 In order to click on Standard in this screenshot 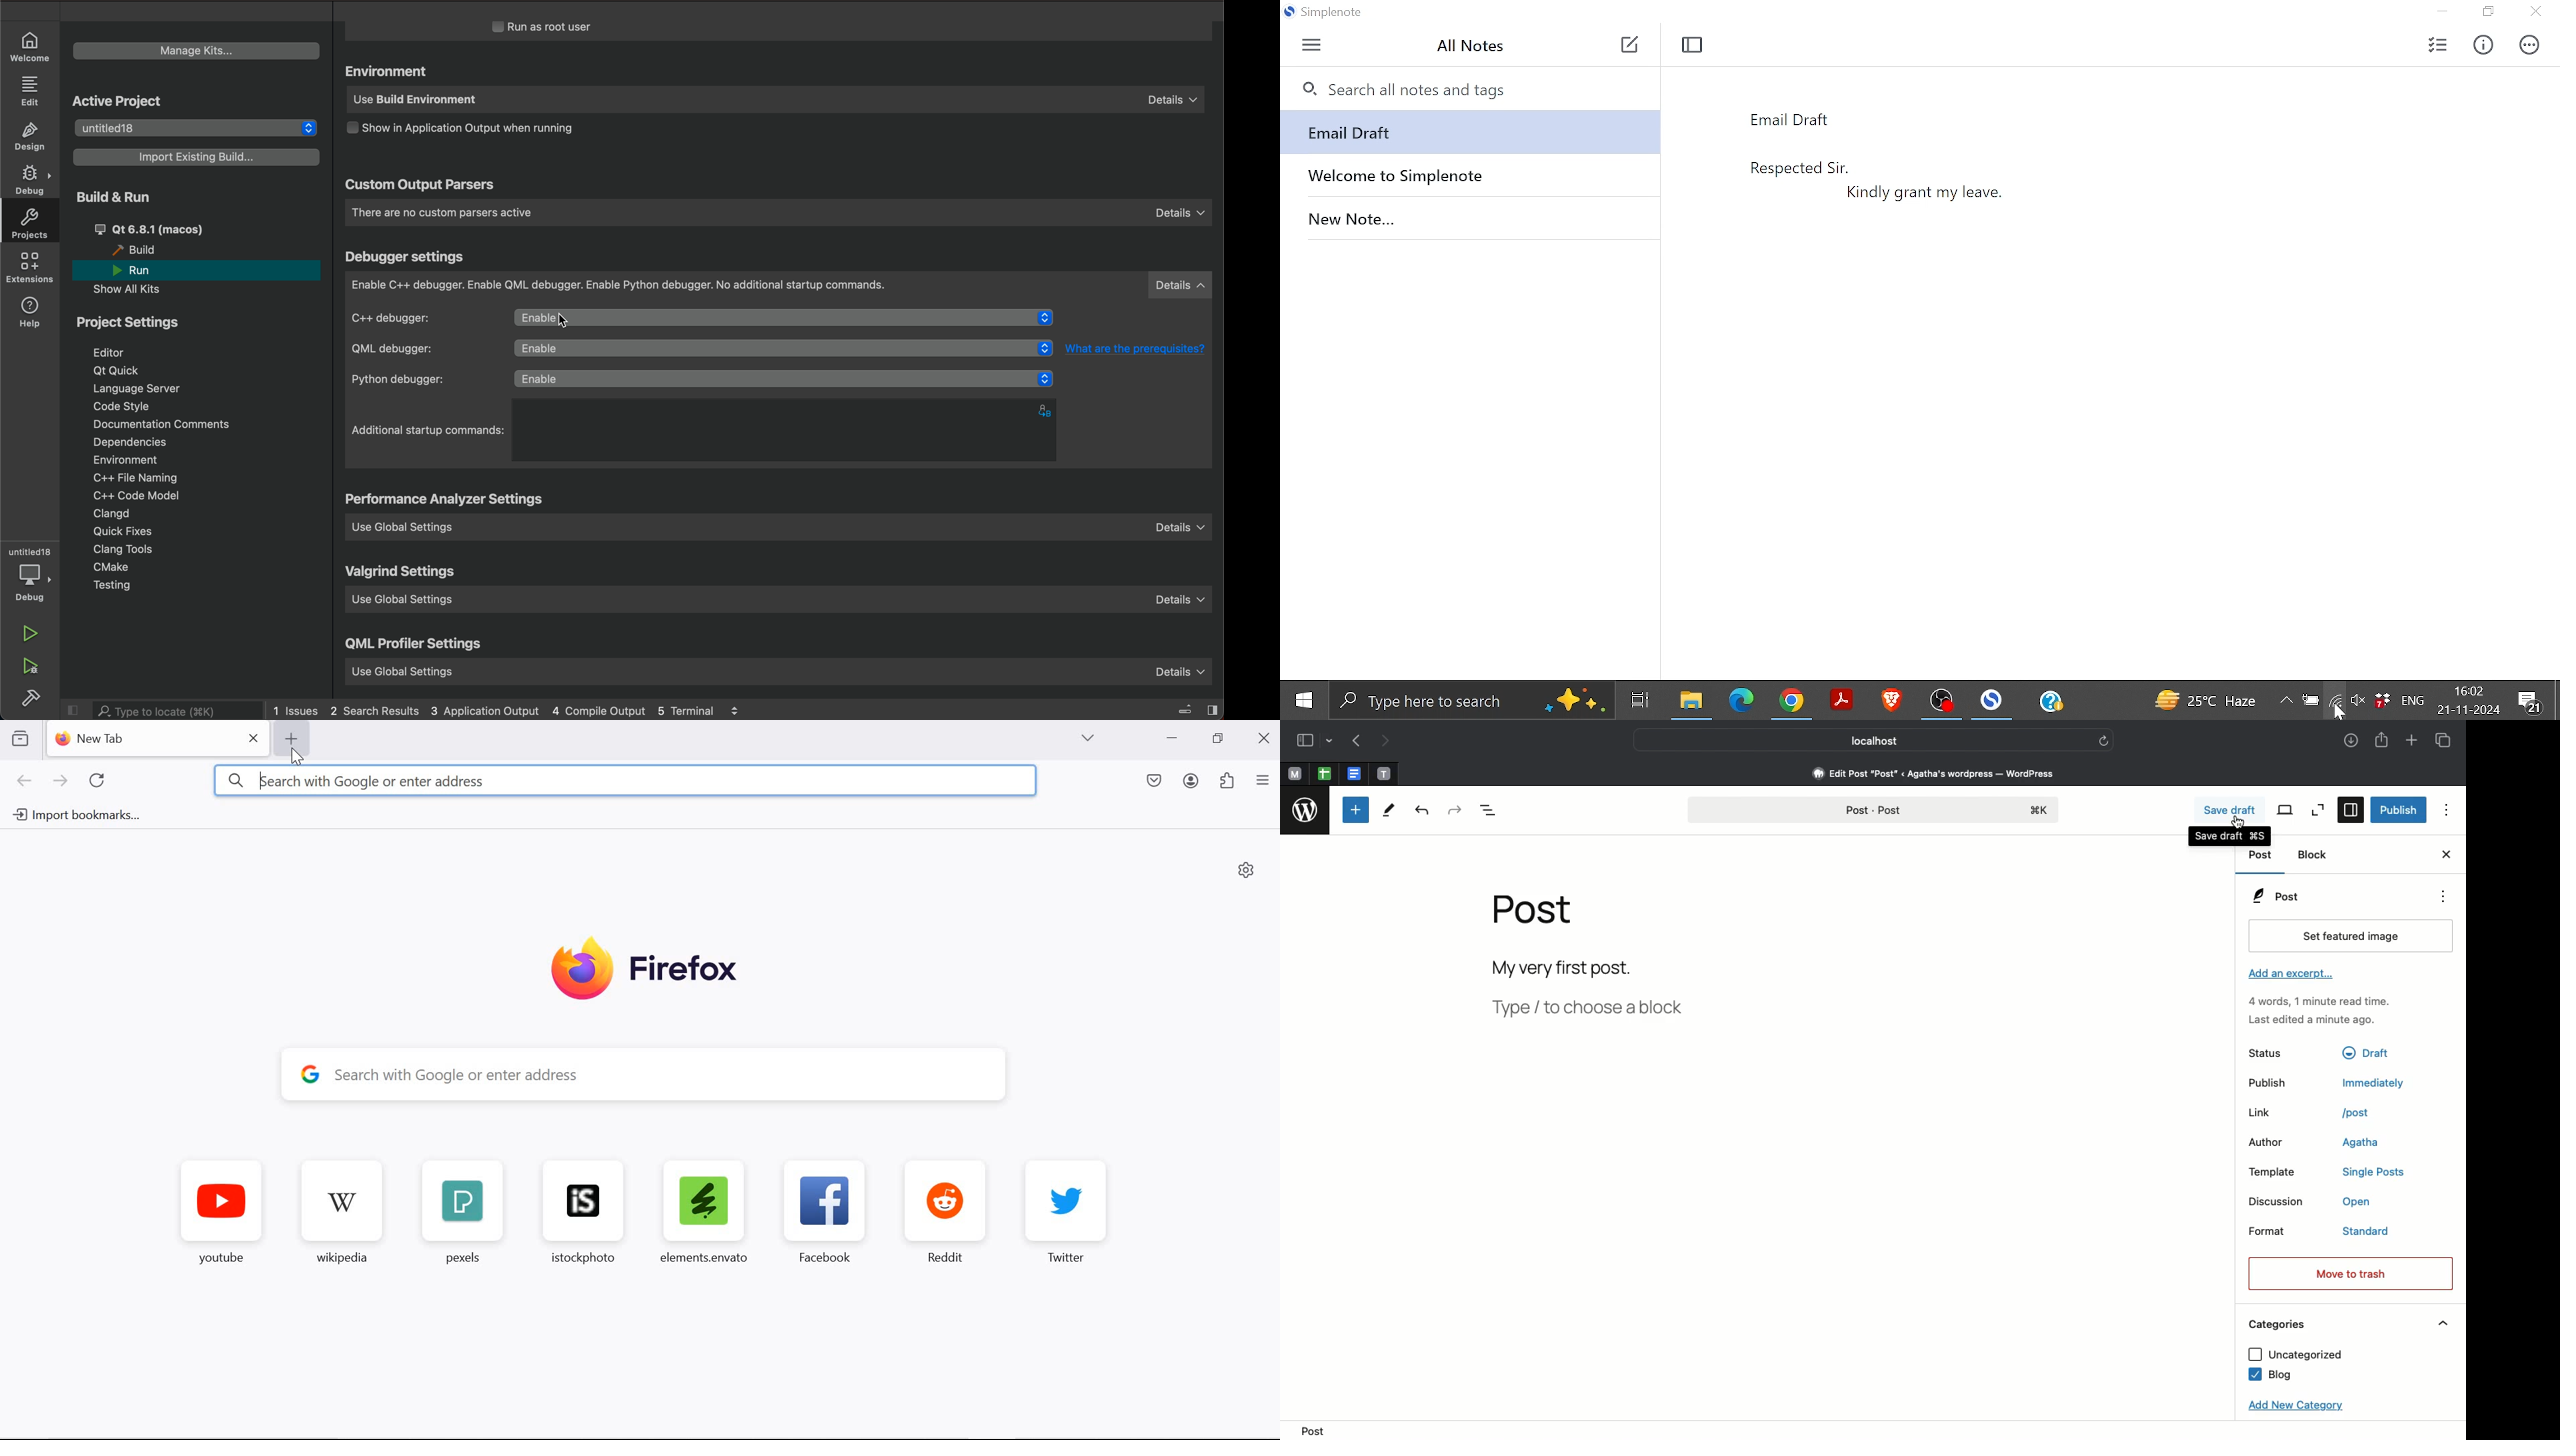, I will do `click(2382, 1232)`.